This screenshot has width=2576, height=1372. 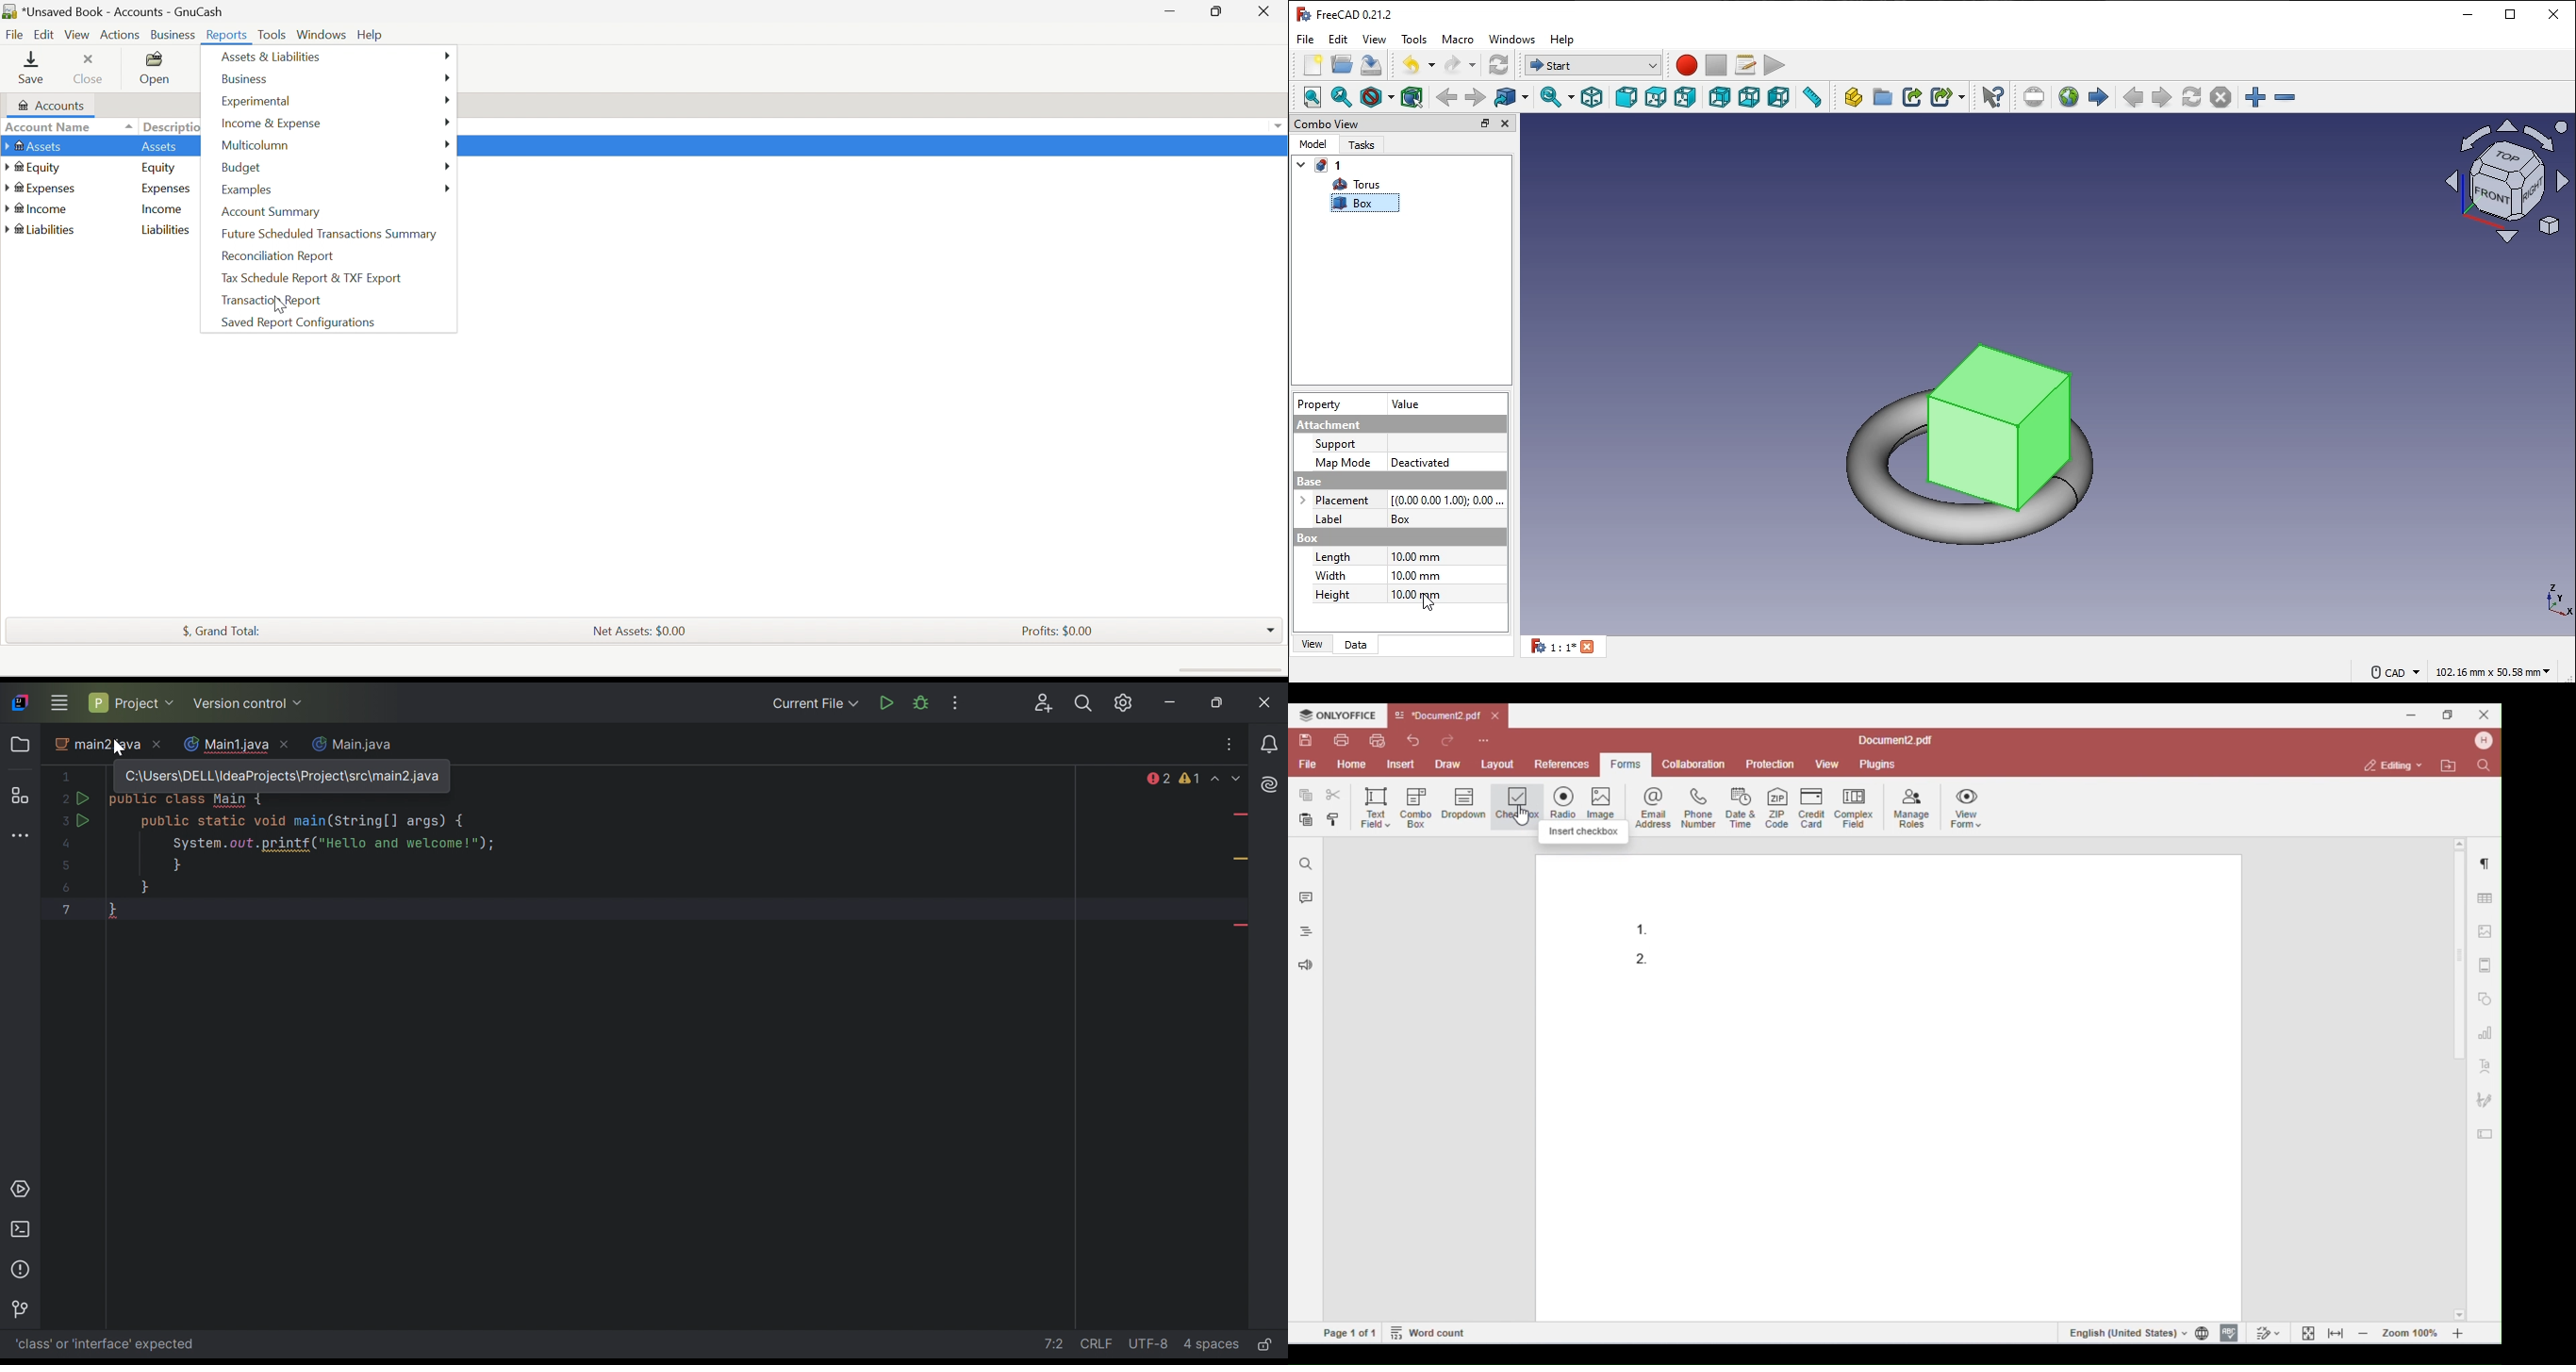 I want to click on macro, so click(x=1459, y=41).